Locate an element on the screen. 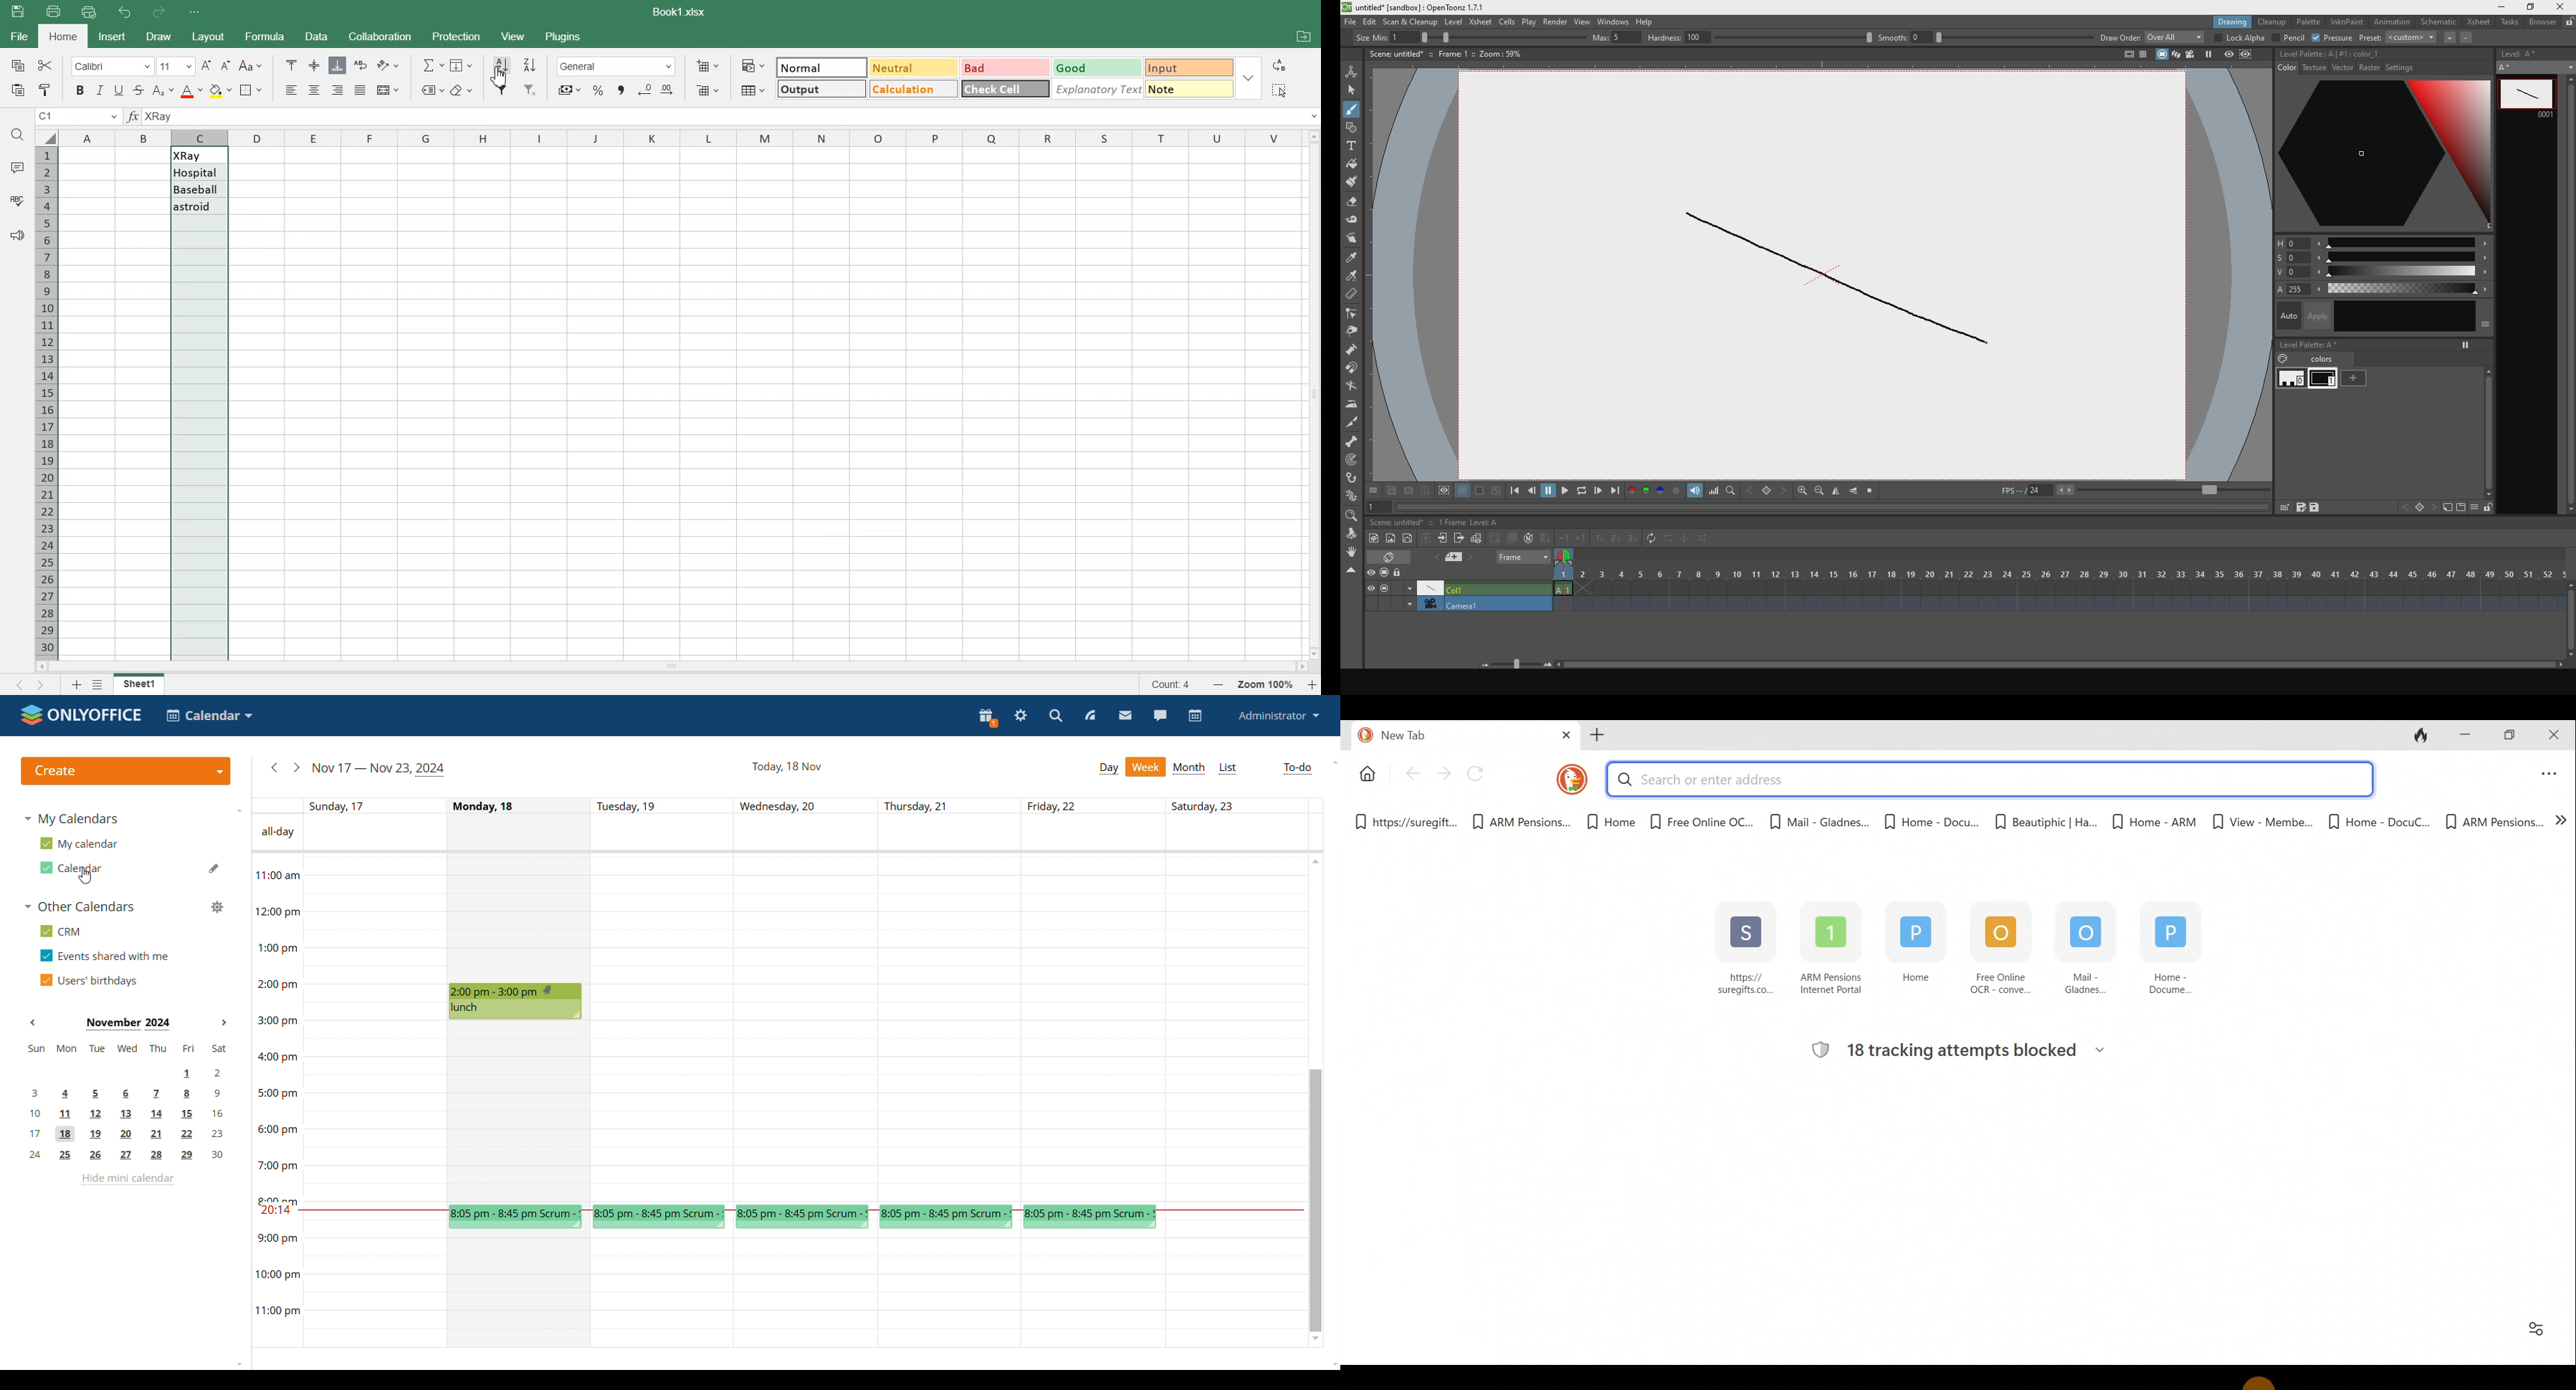 This screenshot has height=1400, width=2576. Search is located at coordinates (18, 135).